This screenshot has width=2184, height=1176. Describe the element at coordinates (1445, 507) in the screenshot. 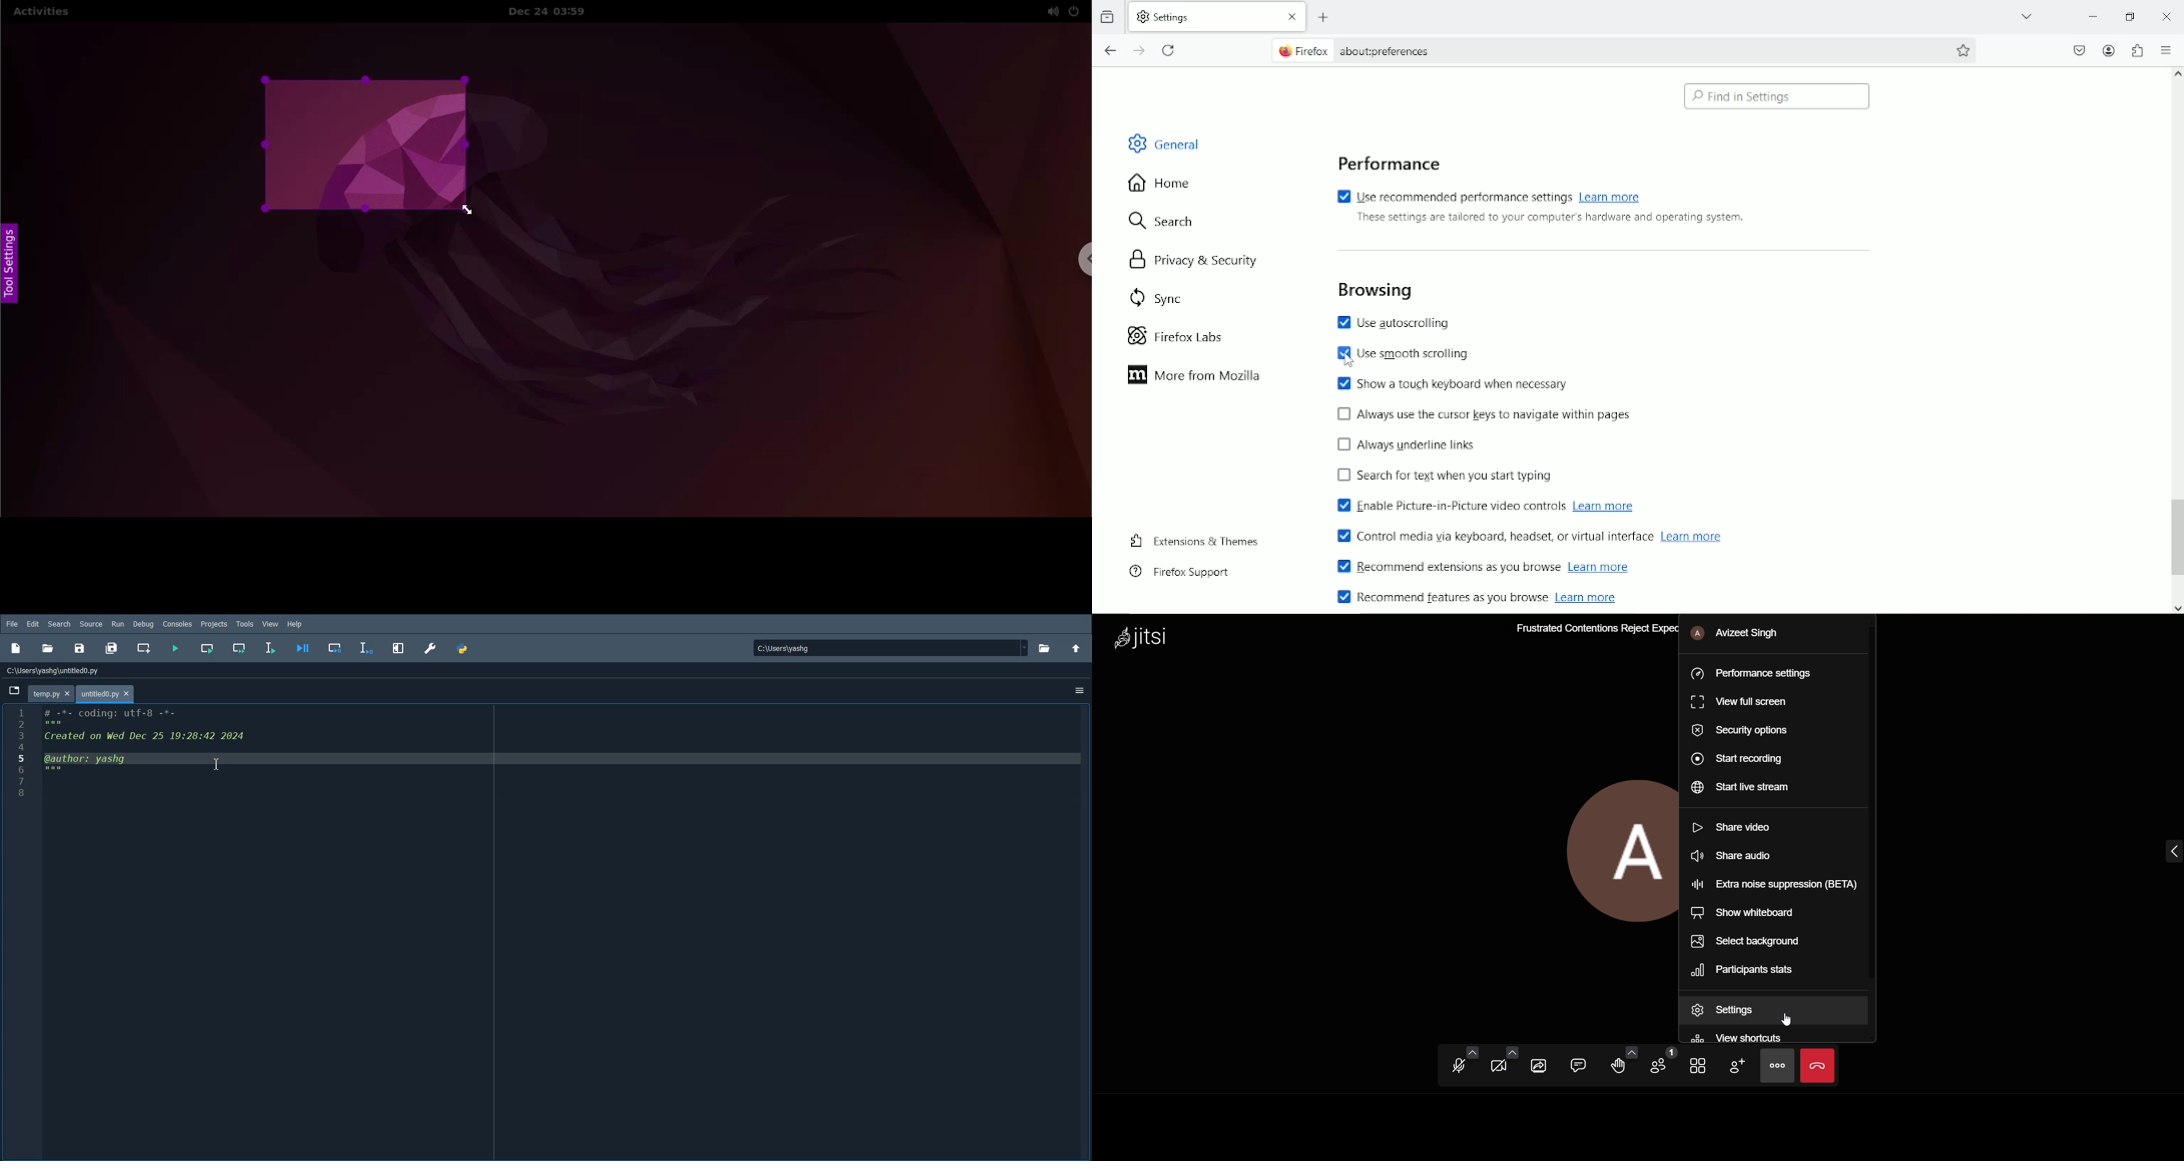

I see `Enable picture in picture video controls.` at that location.